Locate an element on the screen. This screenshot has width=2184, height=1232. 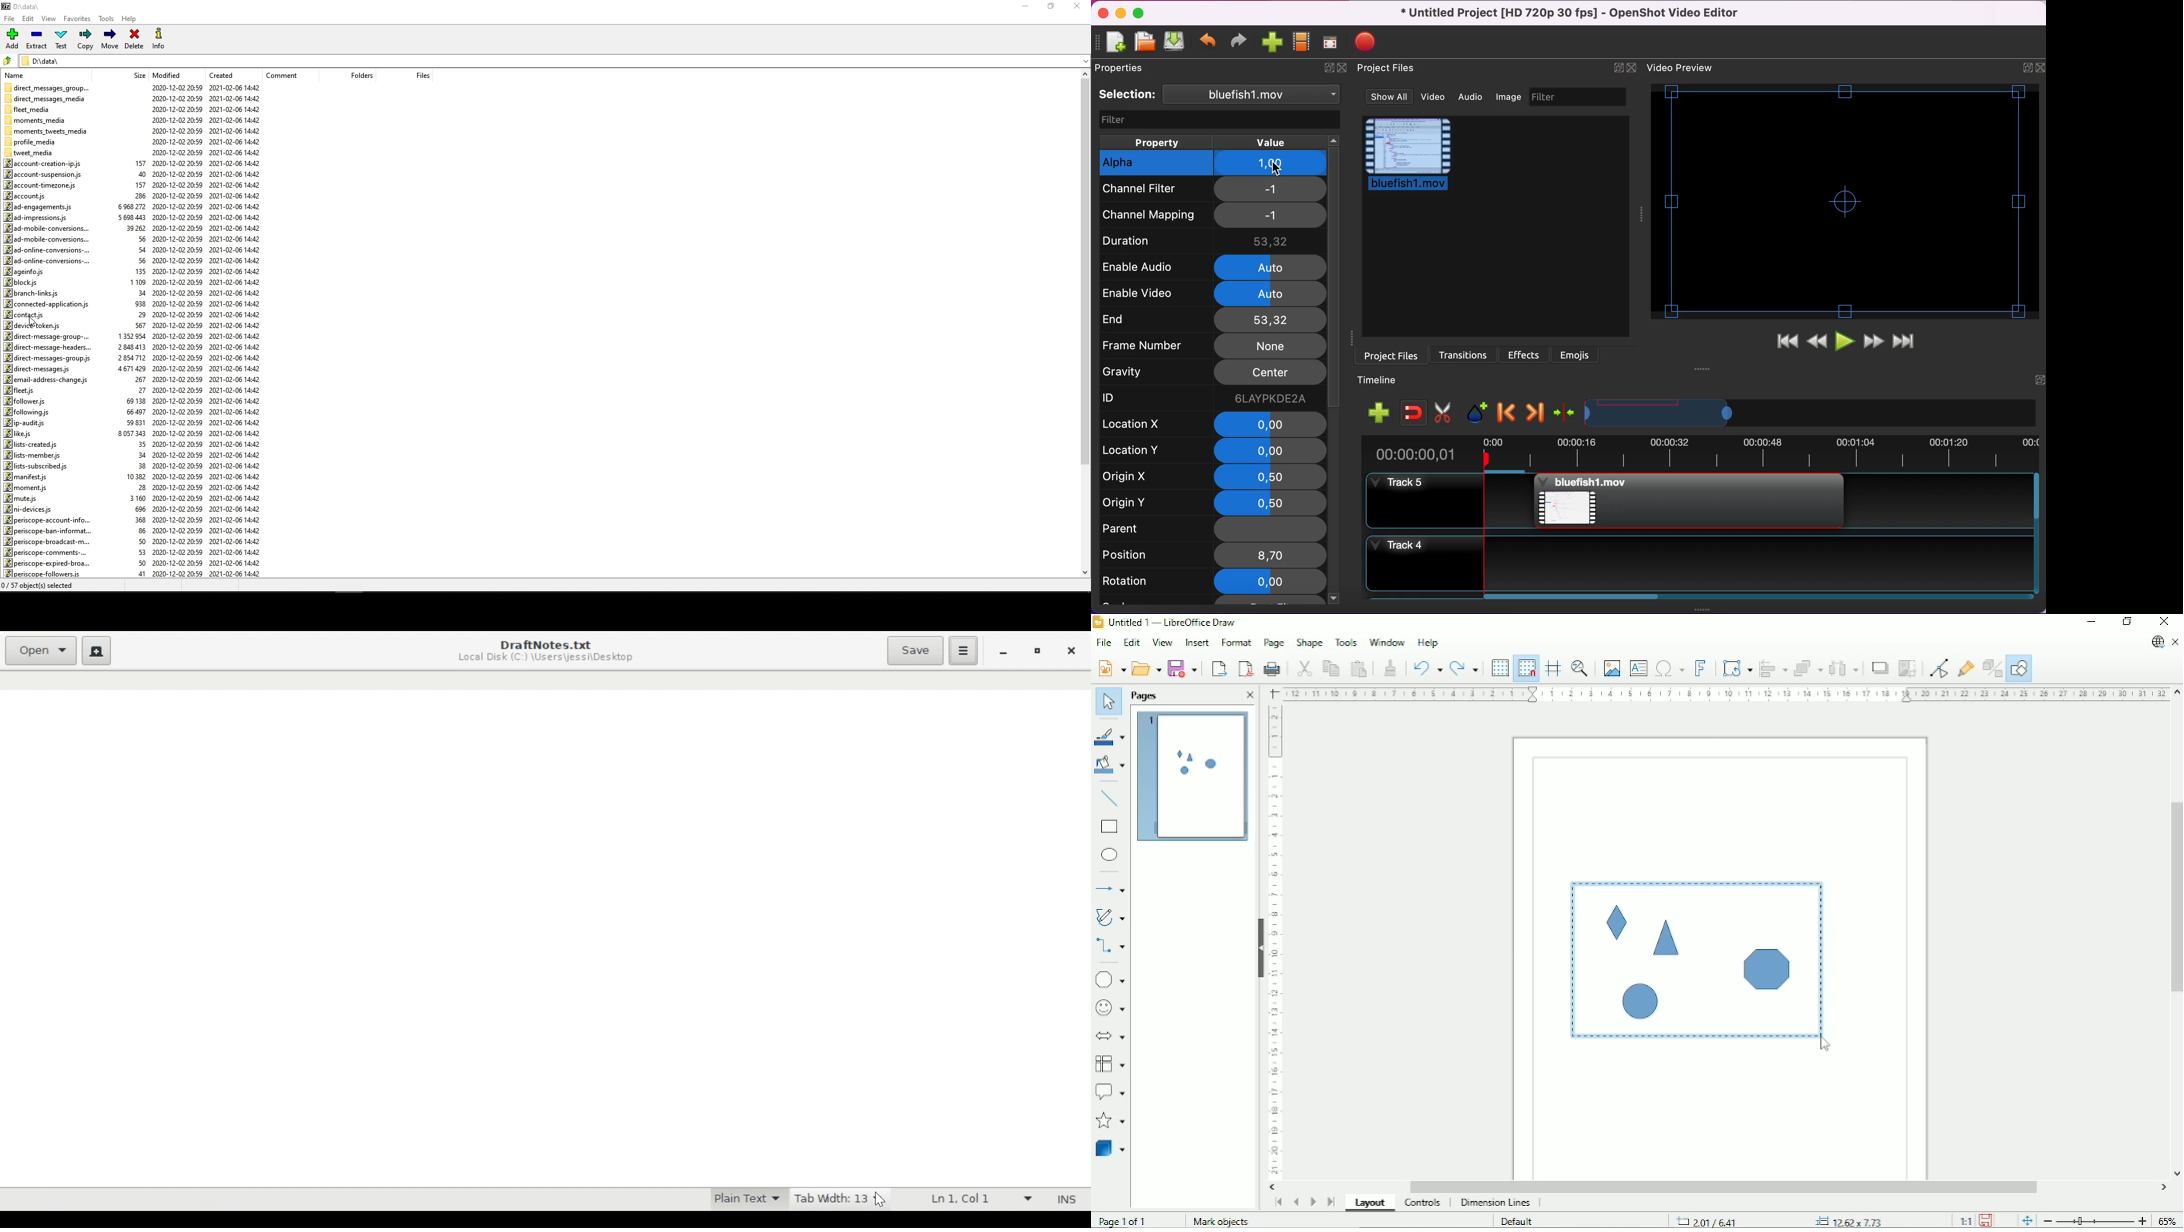
DraftNotes.txt
Local Disk (C:) \Users\jessi\Desktop is located at coordinates (549, 652).